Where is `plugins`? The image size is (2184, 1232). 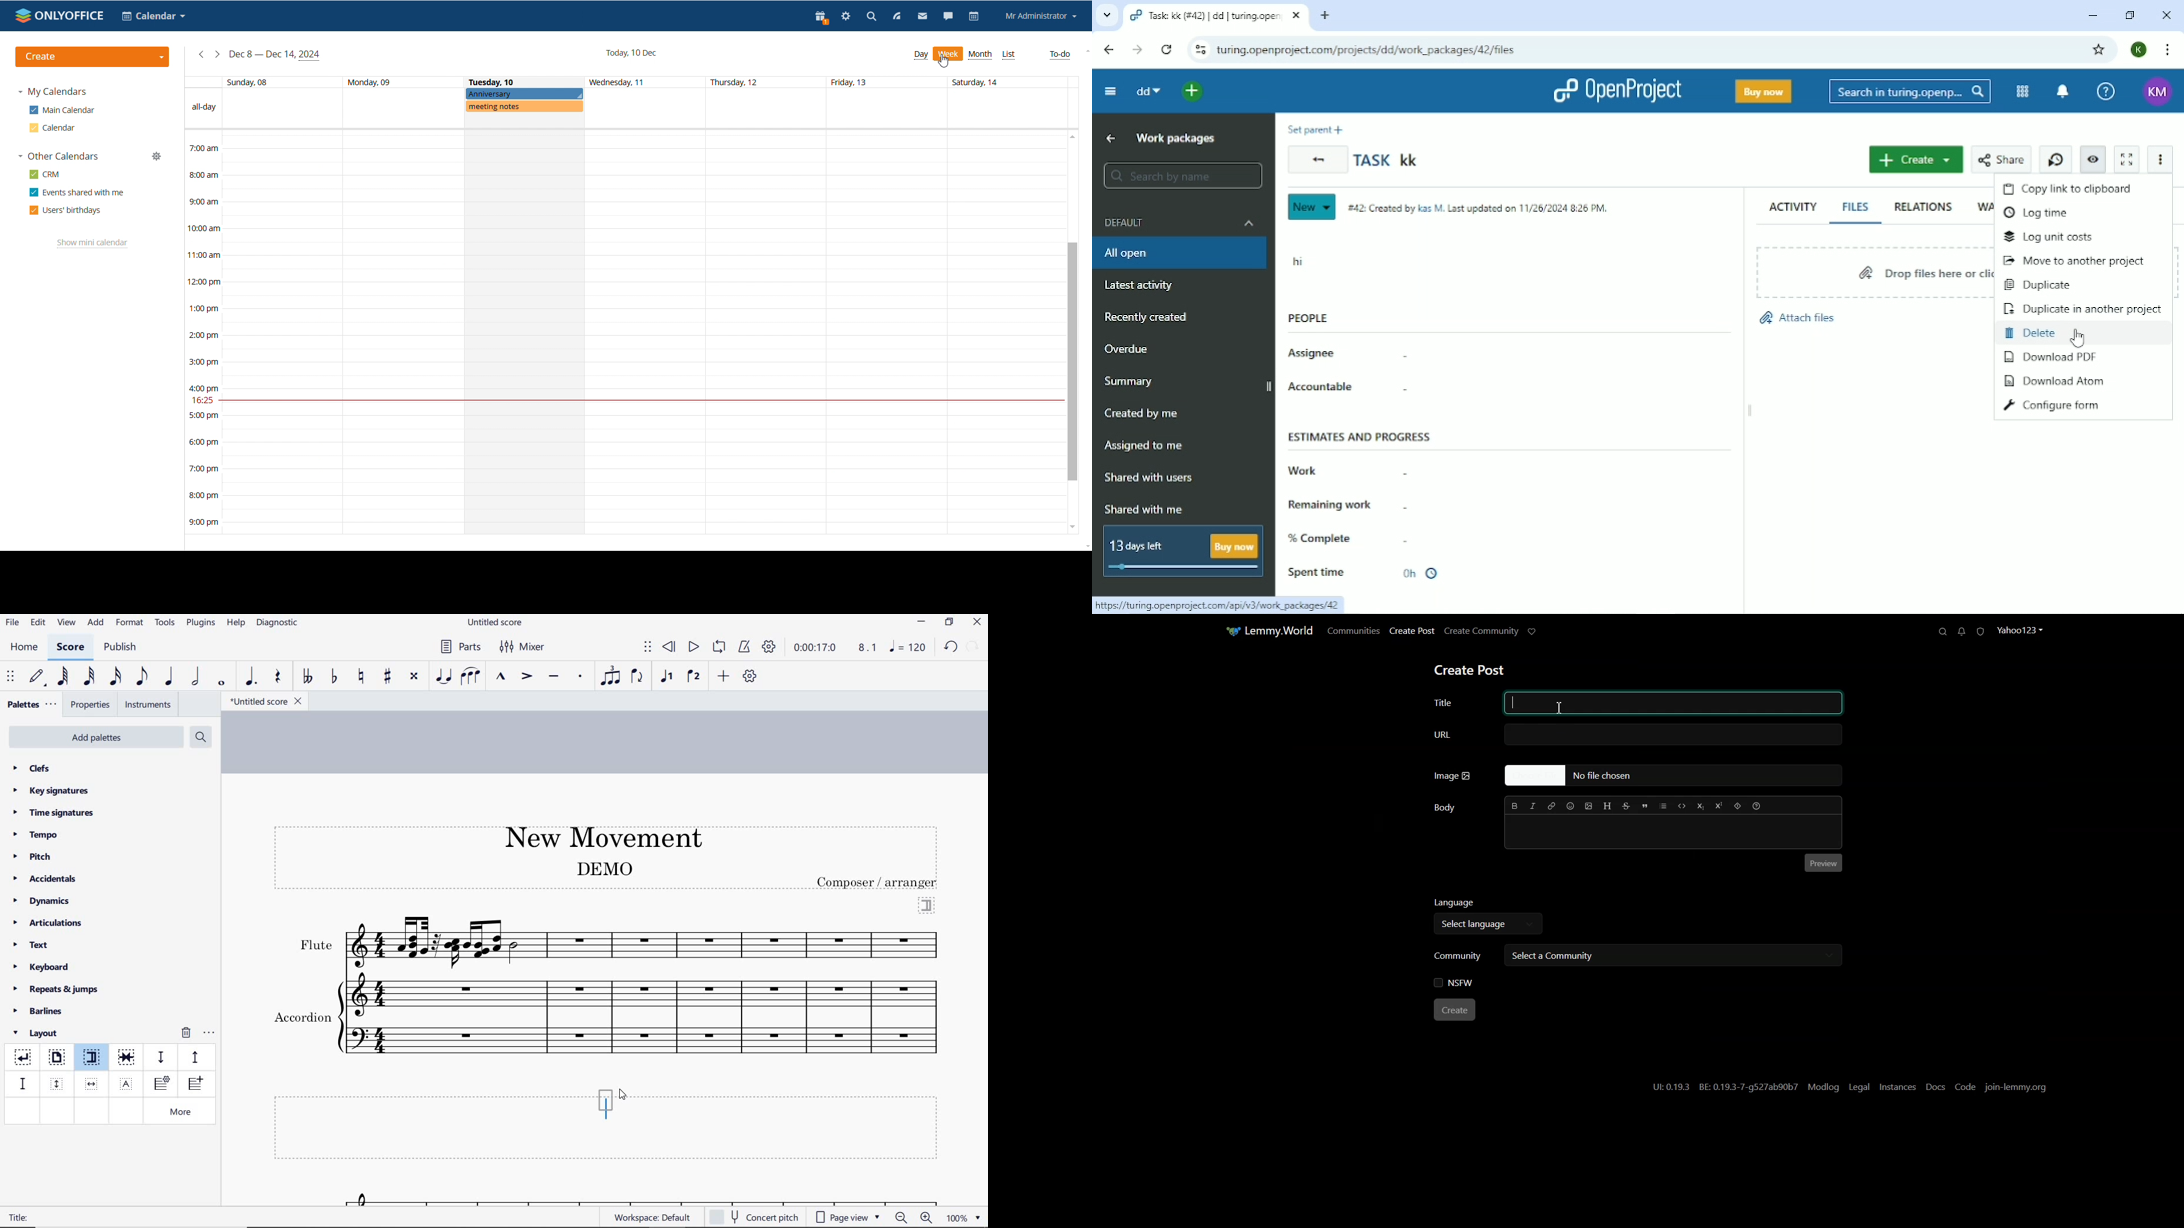
plugins is located at coordinates (201, 623).